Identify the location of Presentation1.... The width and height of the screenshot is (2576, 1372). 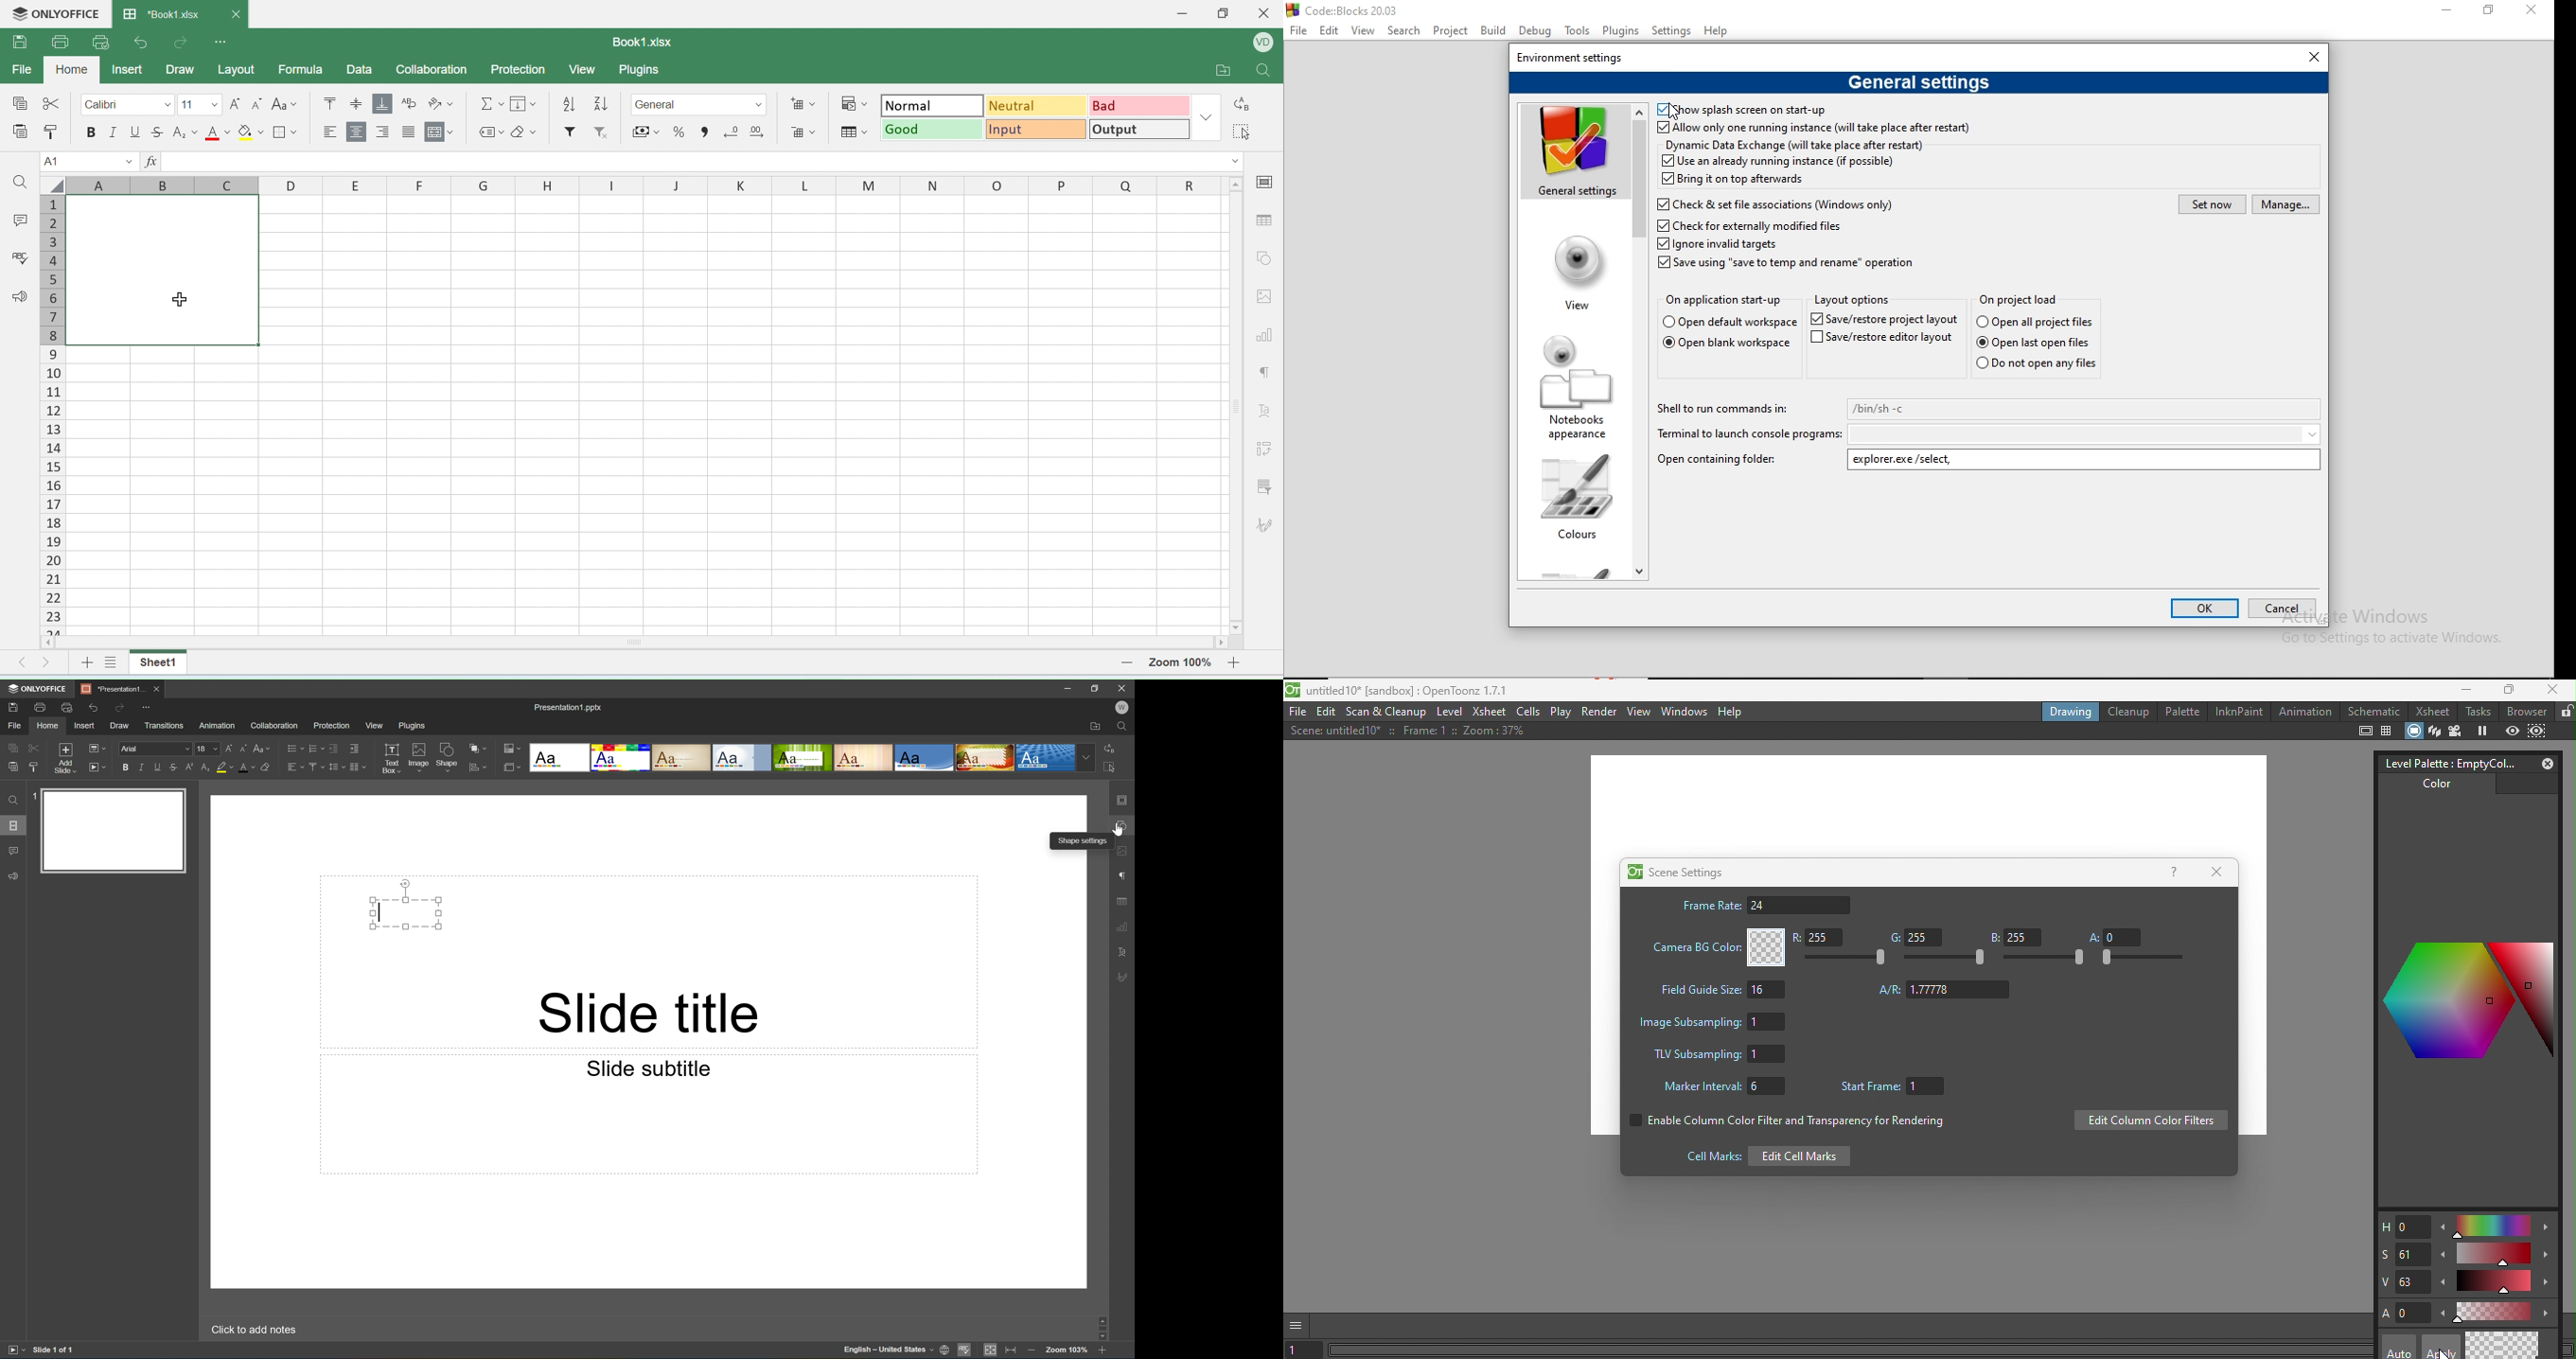
(110, 689).